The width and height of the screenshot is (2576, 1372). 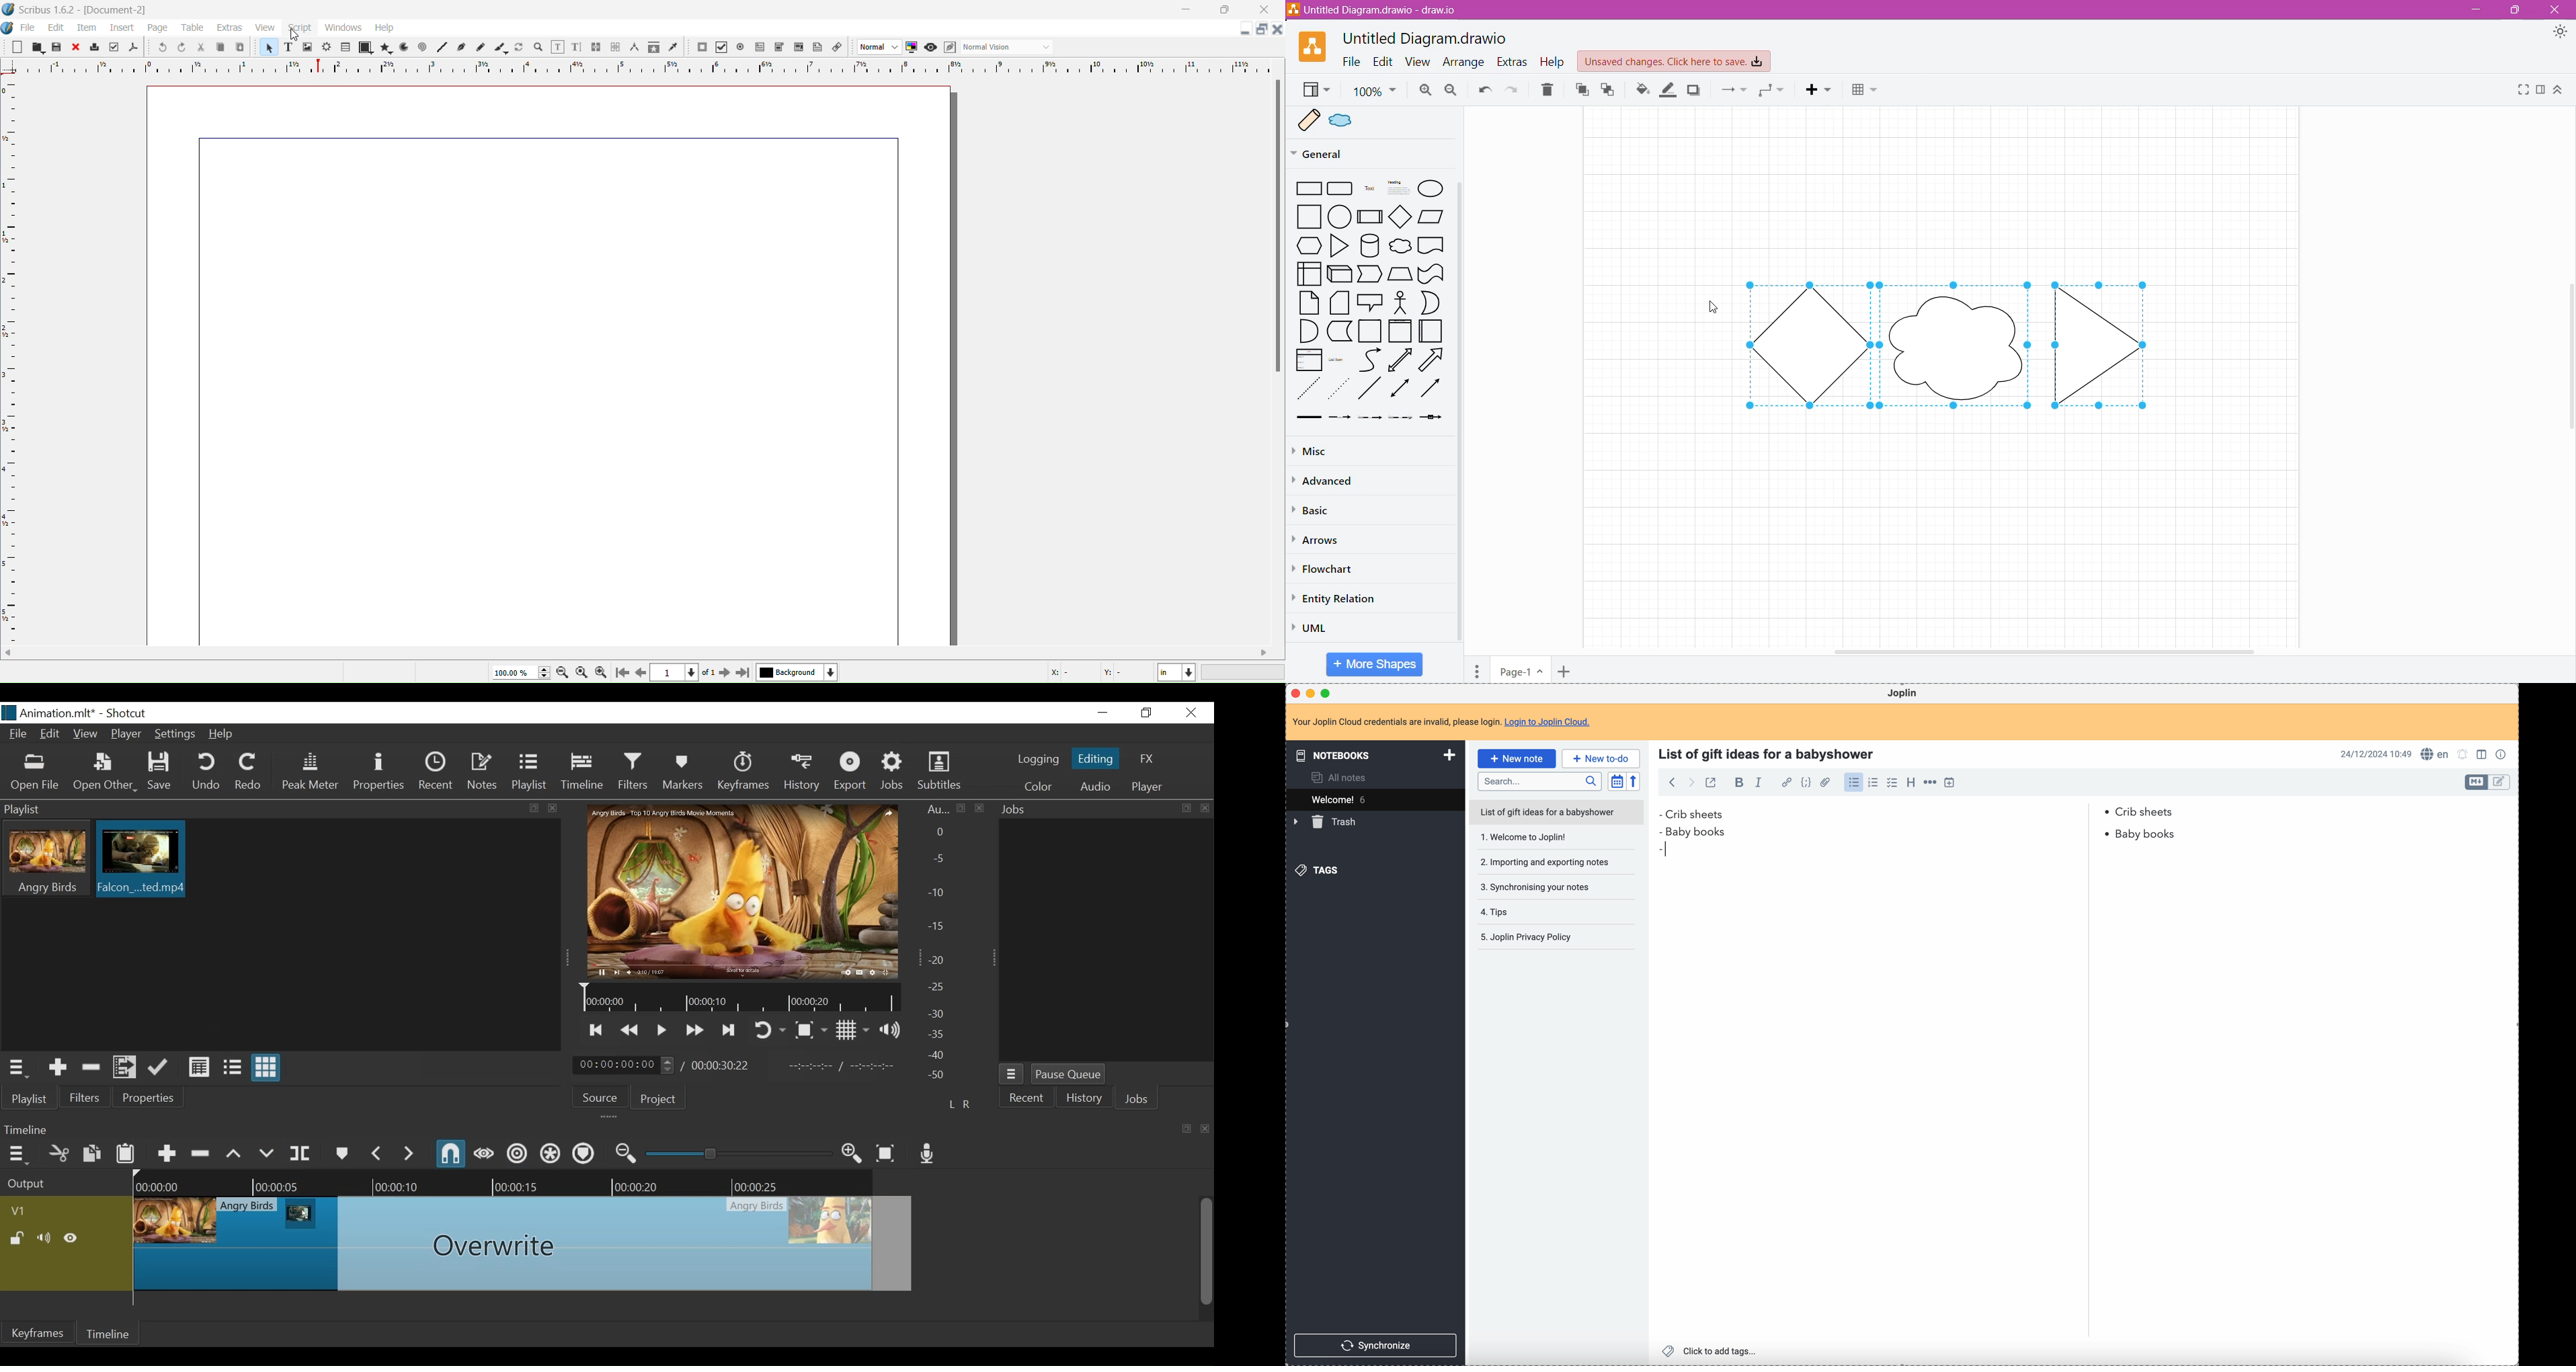 What do you see at coordinates (877, 48) in the screenshot?
I see `Select the image preview quality` at bounding box center [877, 48].